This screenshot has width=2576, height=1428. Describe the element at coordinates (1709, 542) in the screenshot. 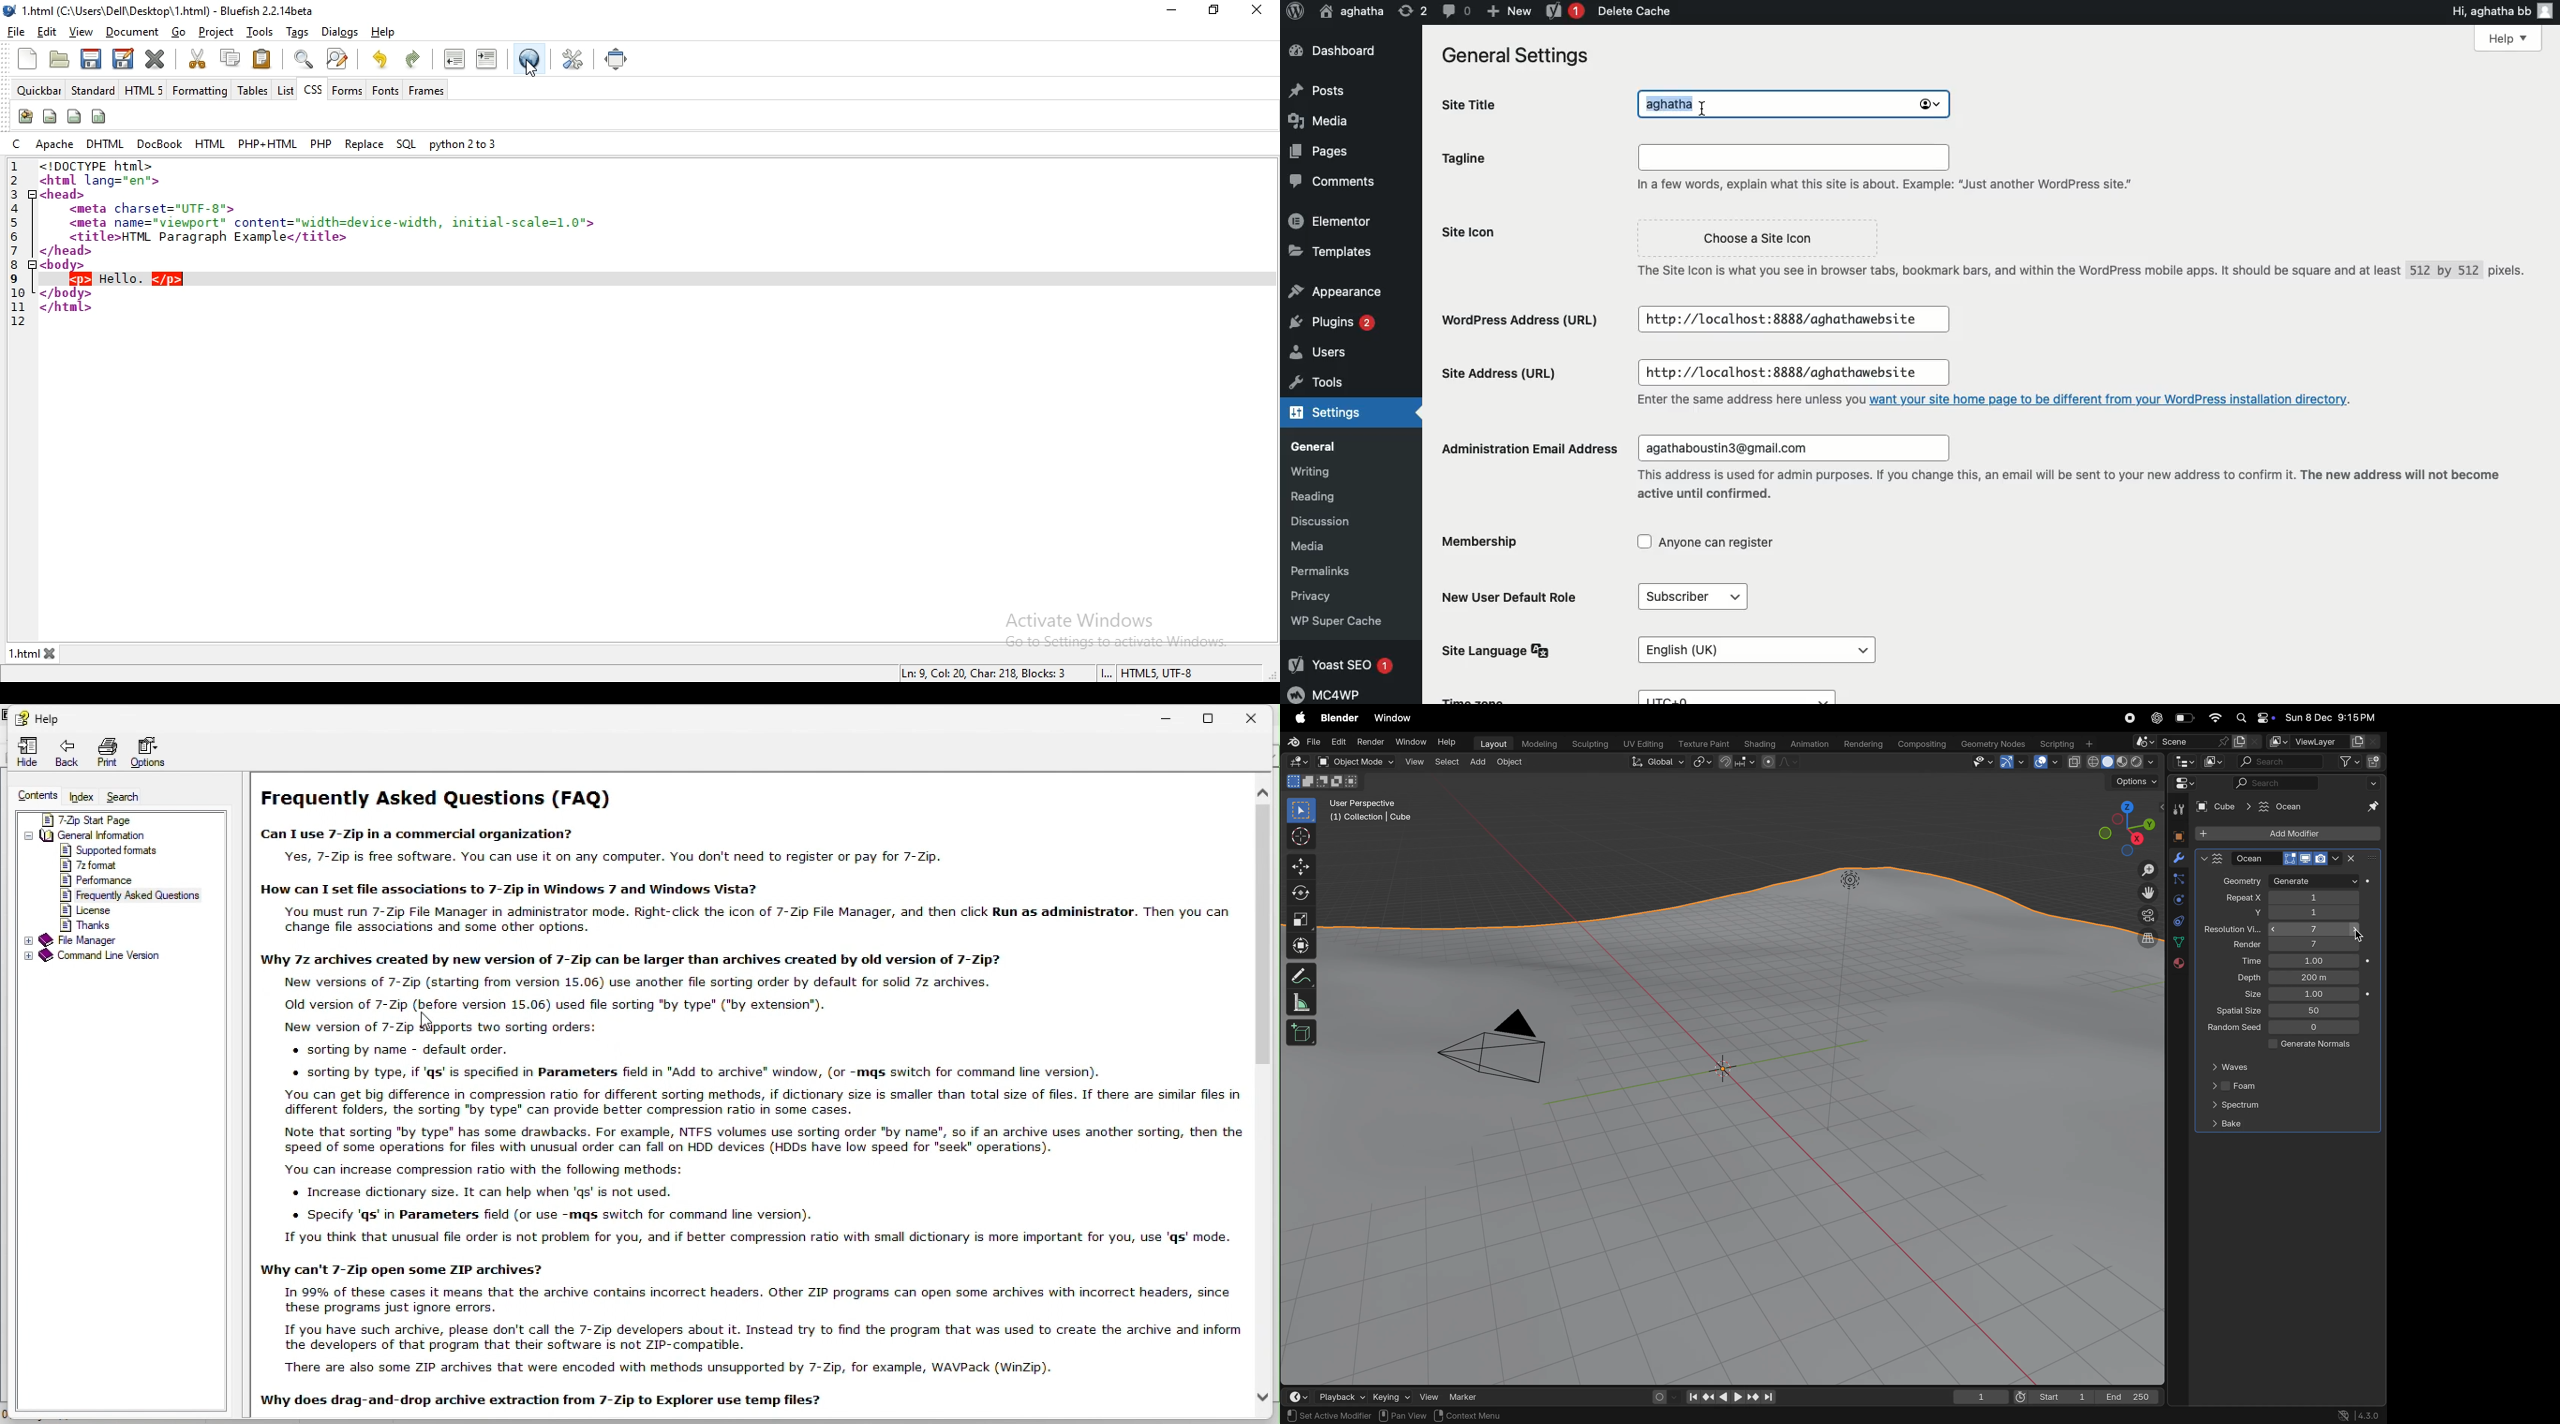

I see `Anyone can register` at that location.